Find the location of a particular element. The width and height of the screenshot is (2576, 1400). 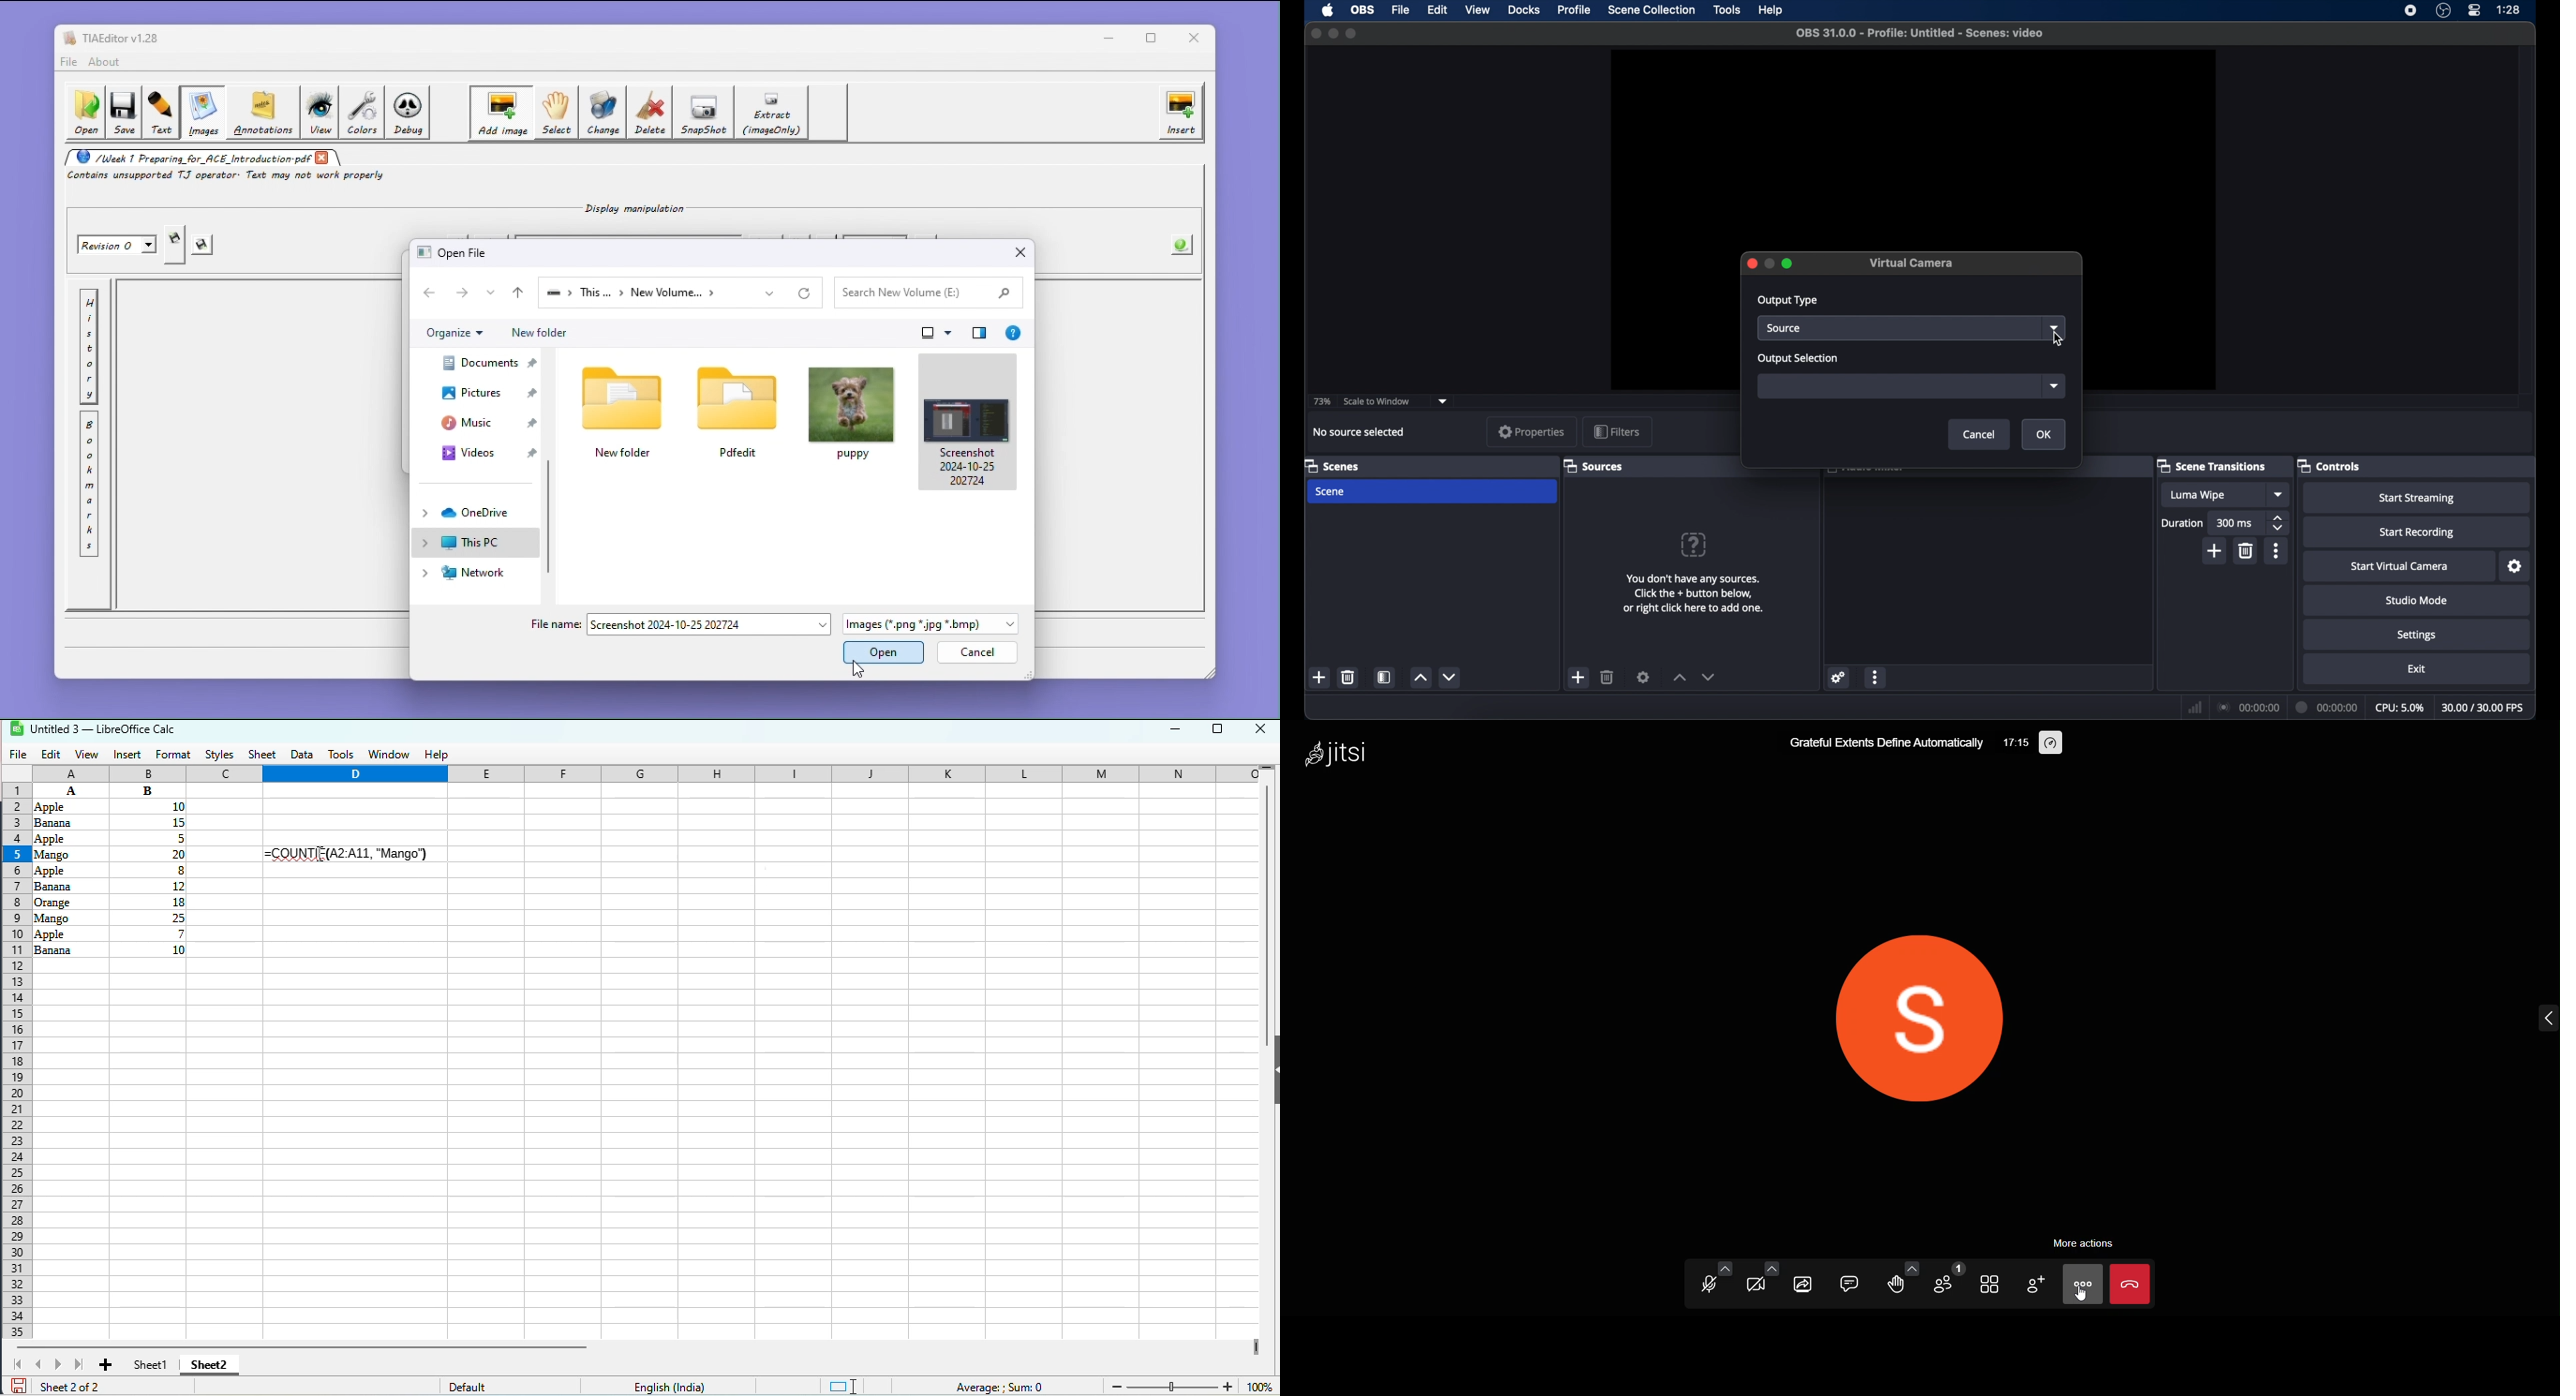

delete is located at coordinates (1607, 677).